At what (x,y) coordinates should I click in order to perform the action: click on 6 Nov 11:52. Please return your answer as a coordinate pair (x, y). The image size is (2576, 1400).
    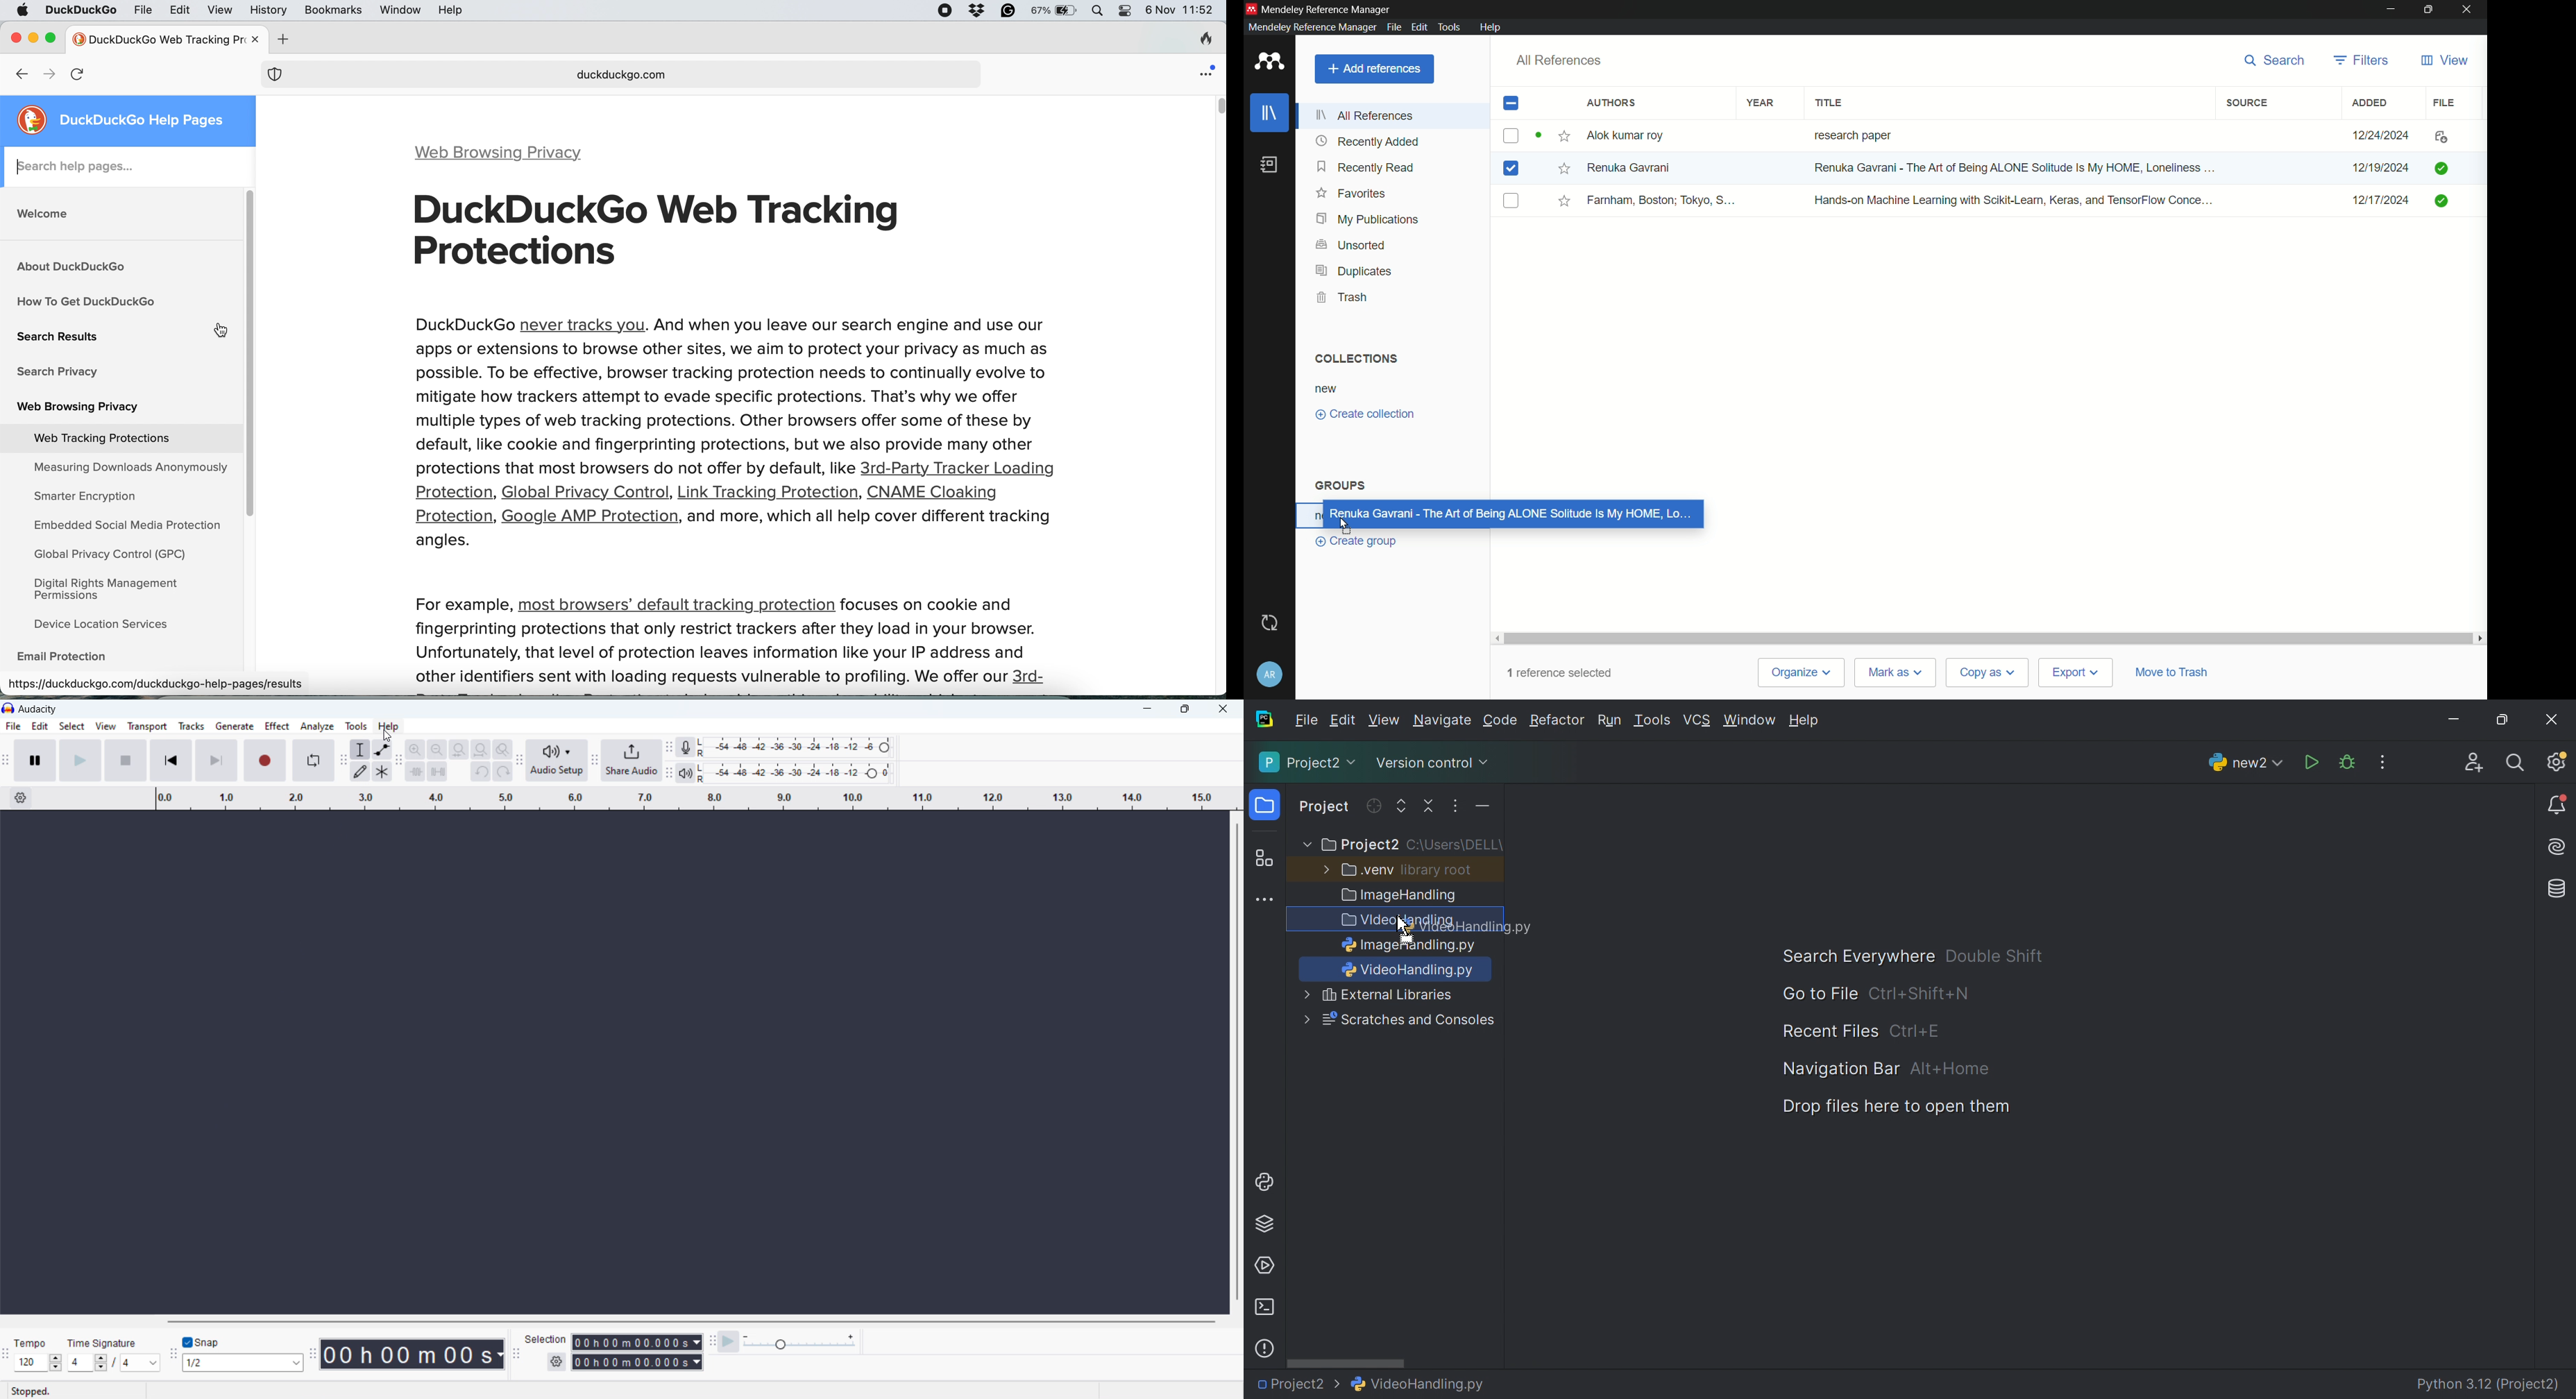
    Looking at the image, I should click on (1182, 11).